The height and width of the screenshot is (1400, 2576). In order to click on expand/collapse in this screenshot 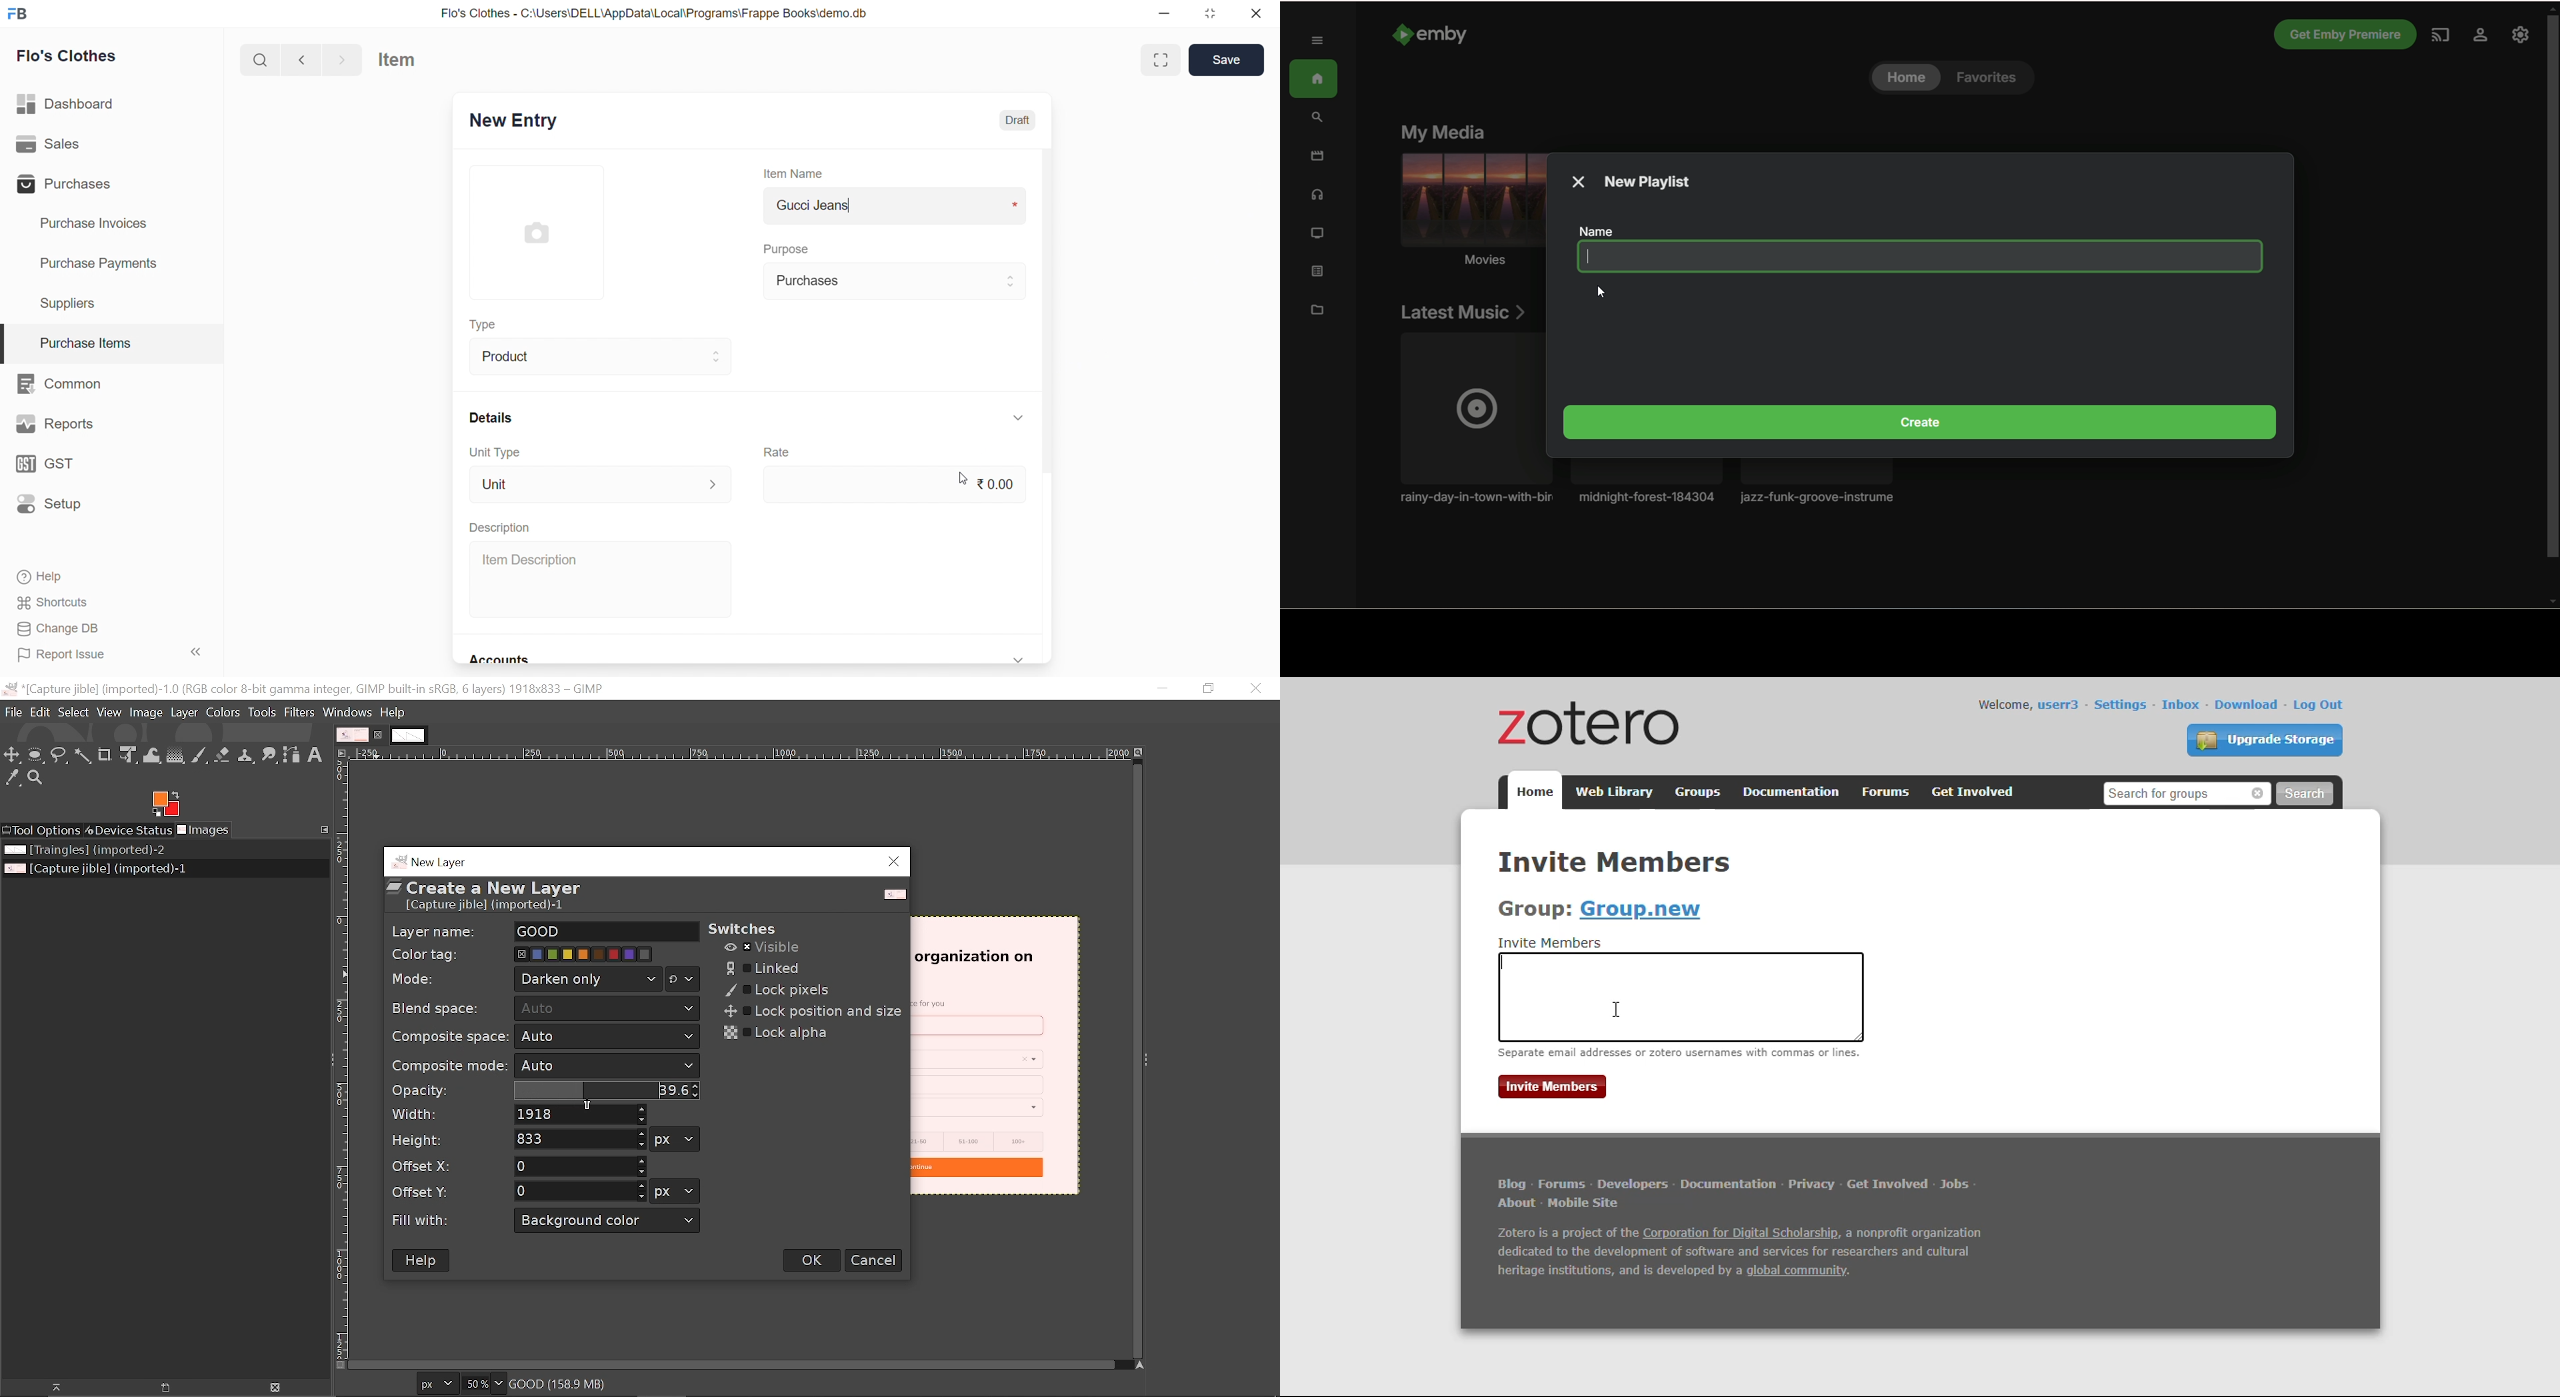, I will do `click(1019, 417)`.